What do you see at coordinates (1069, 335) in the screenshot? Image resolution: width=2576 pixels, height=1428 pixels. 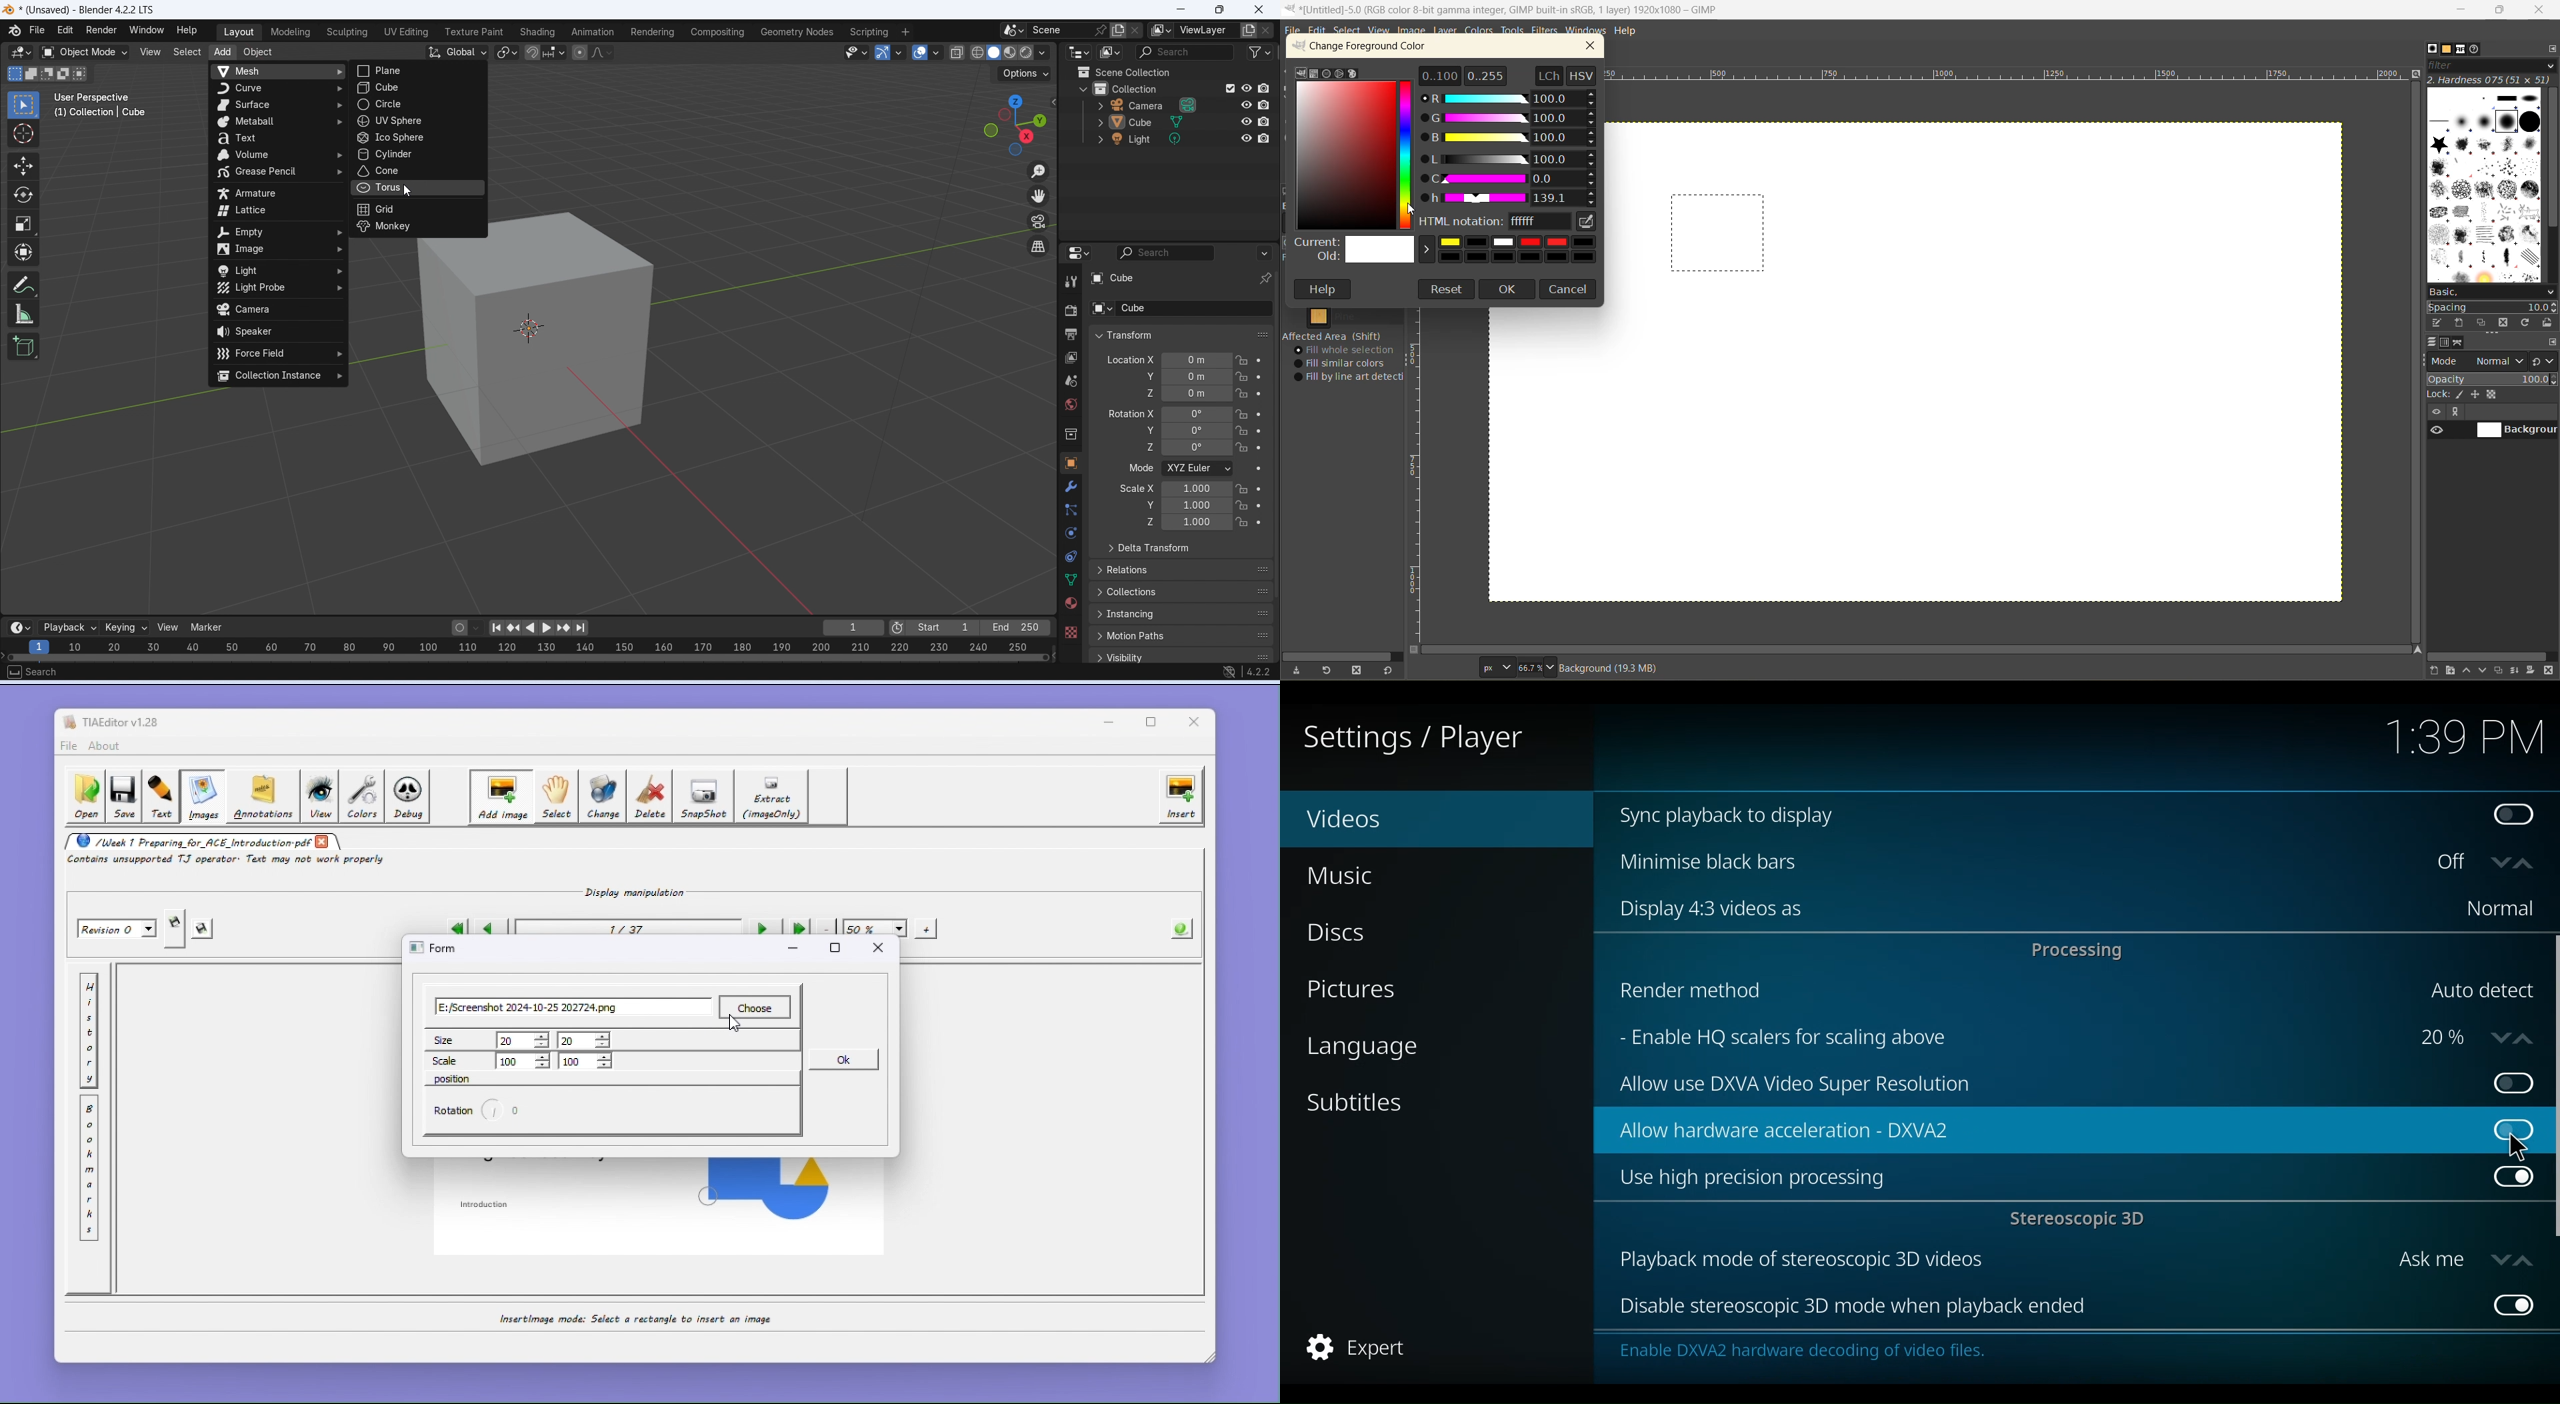 I see `Output` at bounding box center [1069, 335].